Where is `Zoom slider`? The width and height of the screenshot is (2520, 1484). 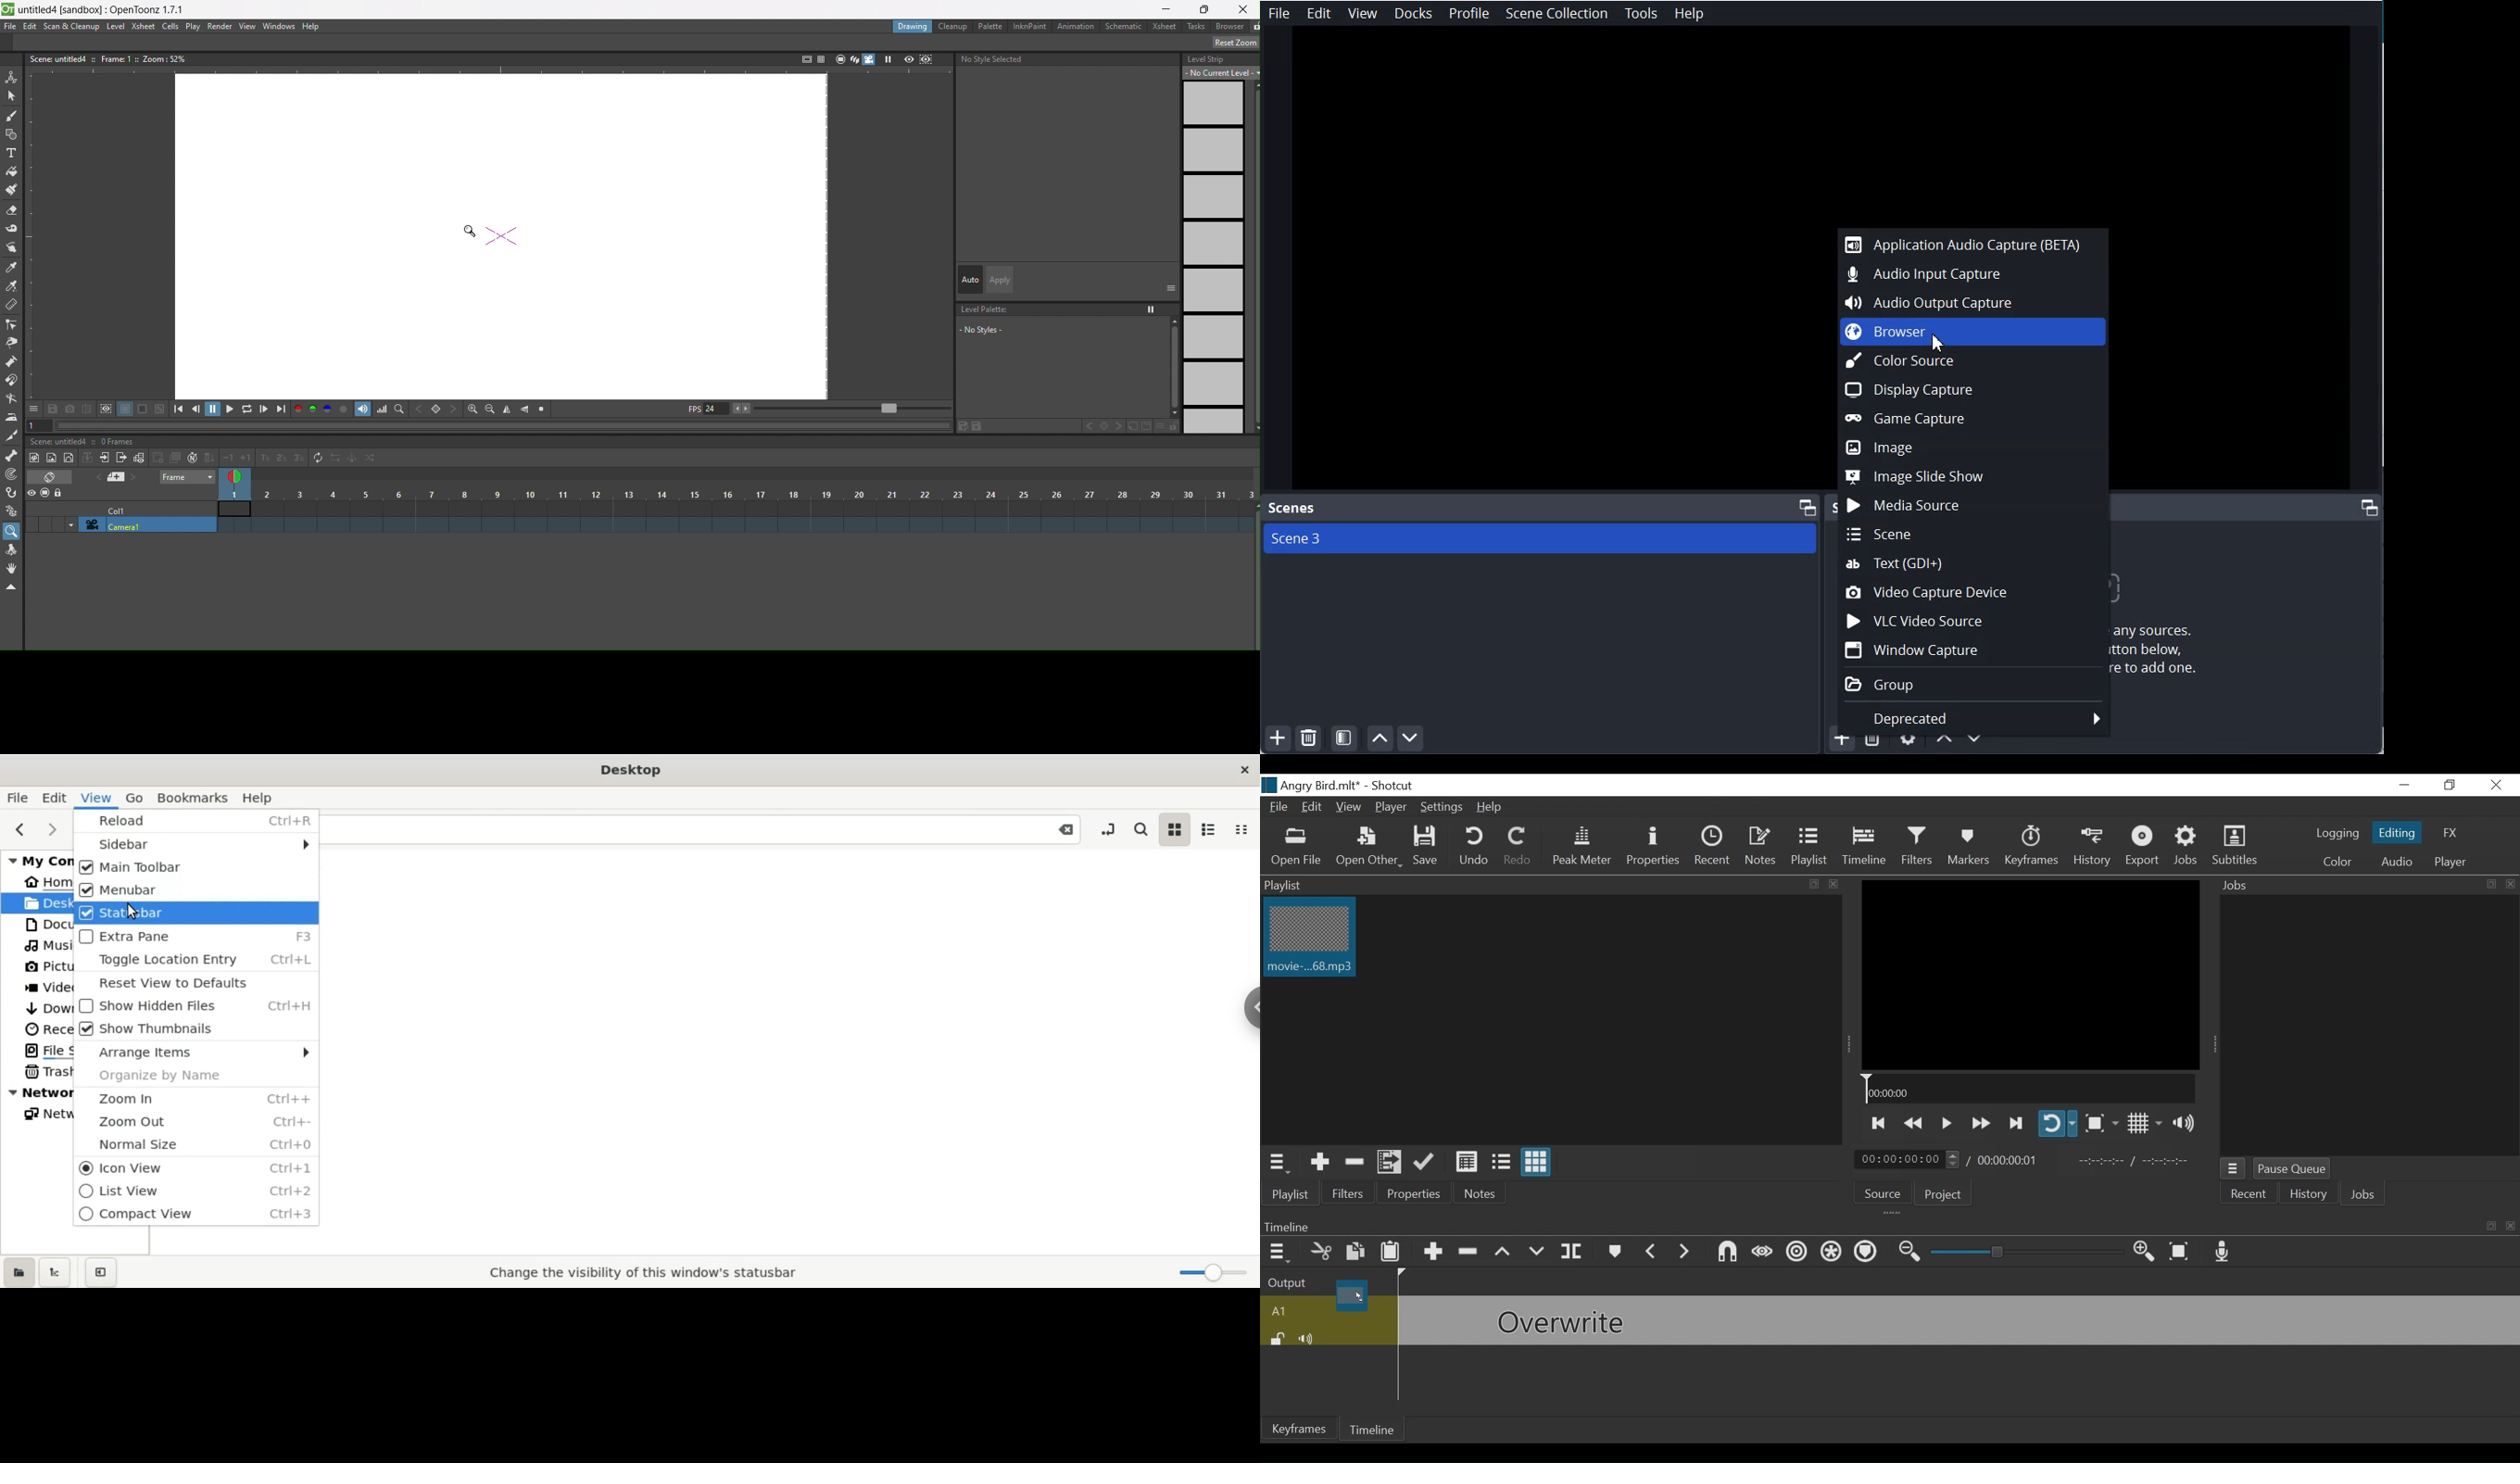
Zoom slider is located at coordinates (2023, 1252).